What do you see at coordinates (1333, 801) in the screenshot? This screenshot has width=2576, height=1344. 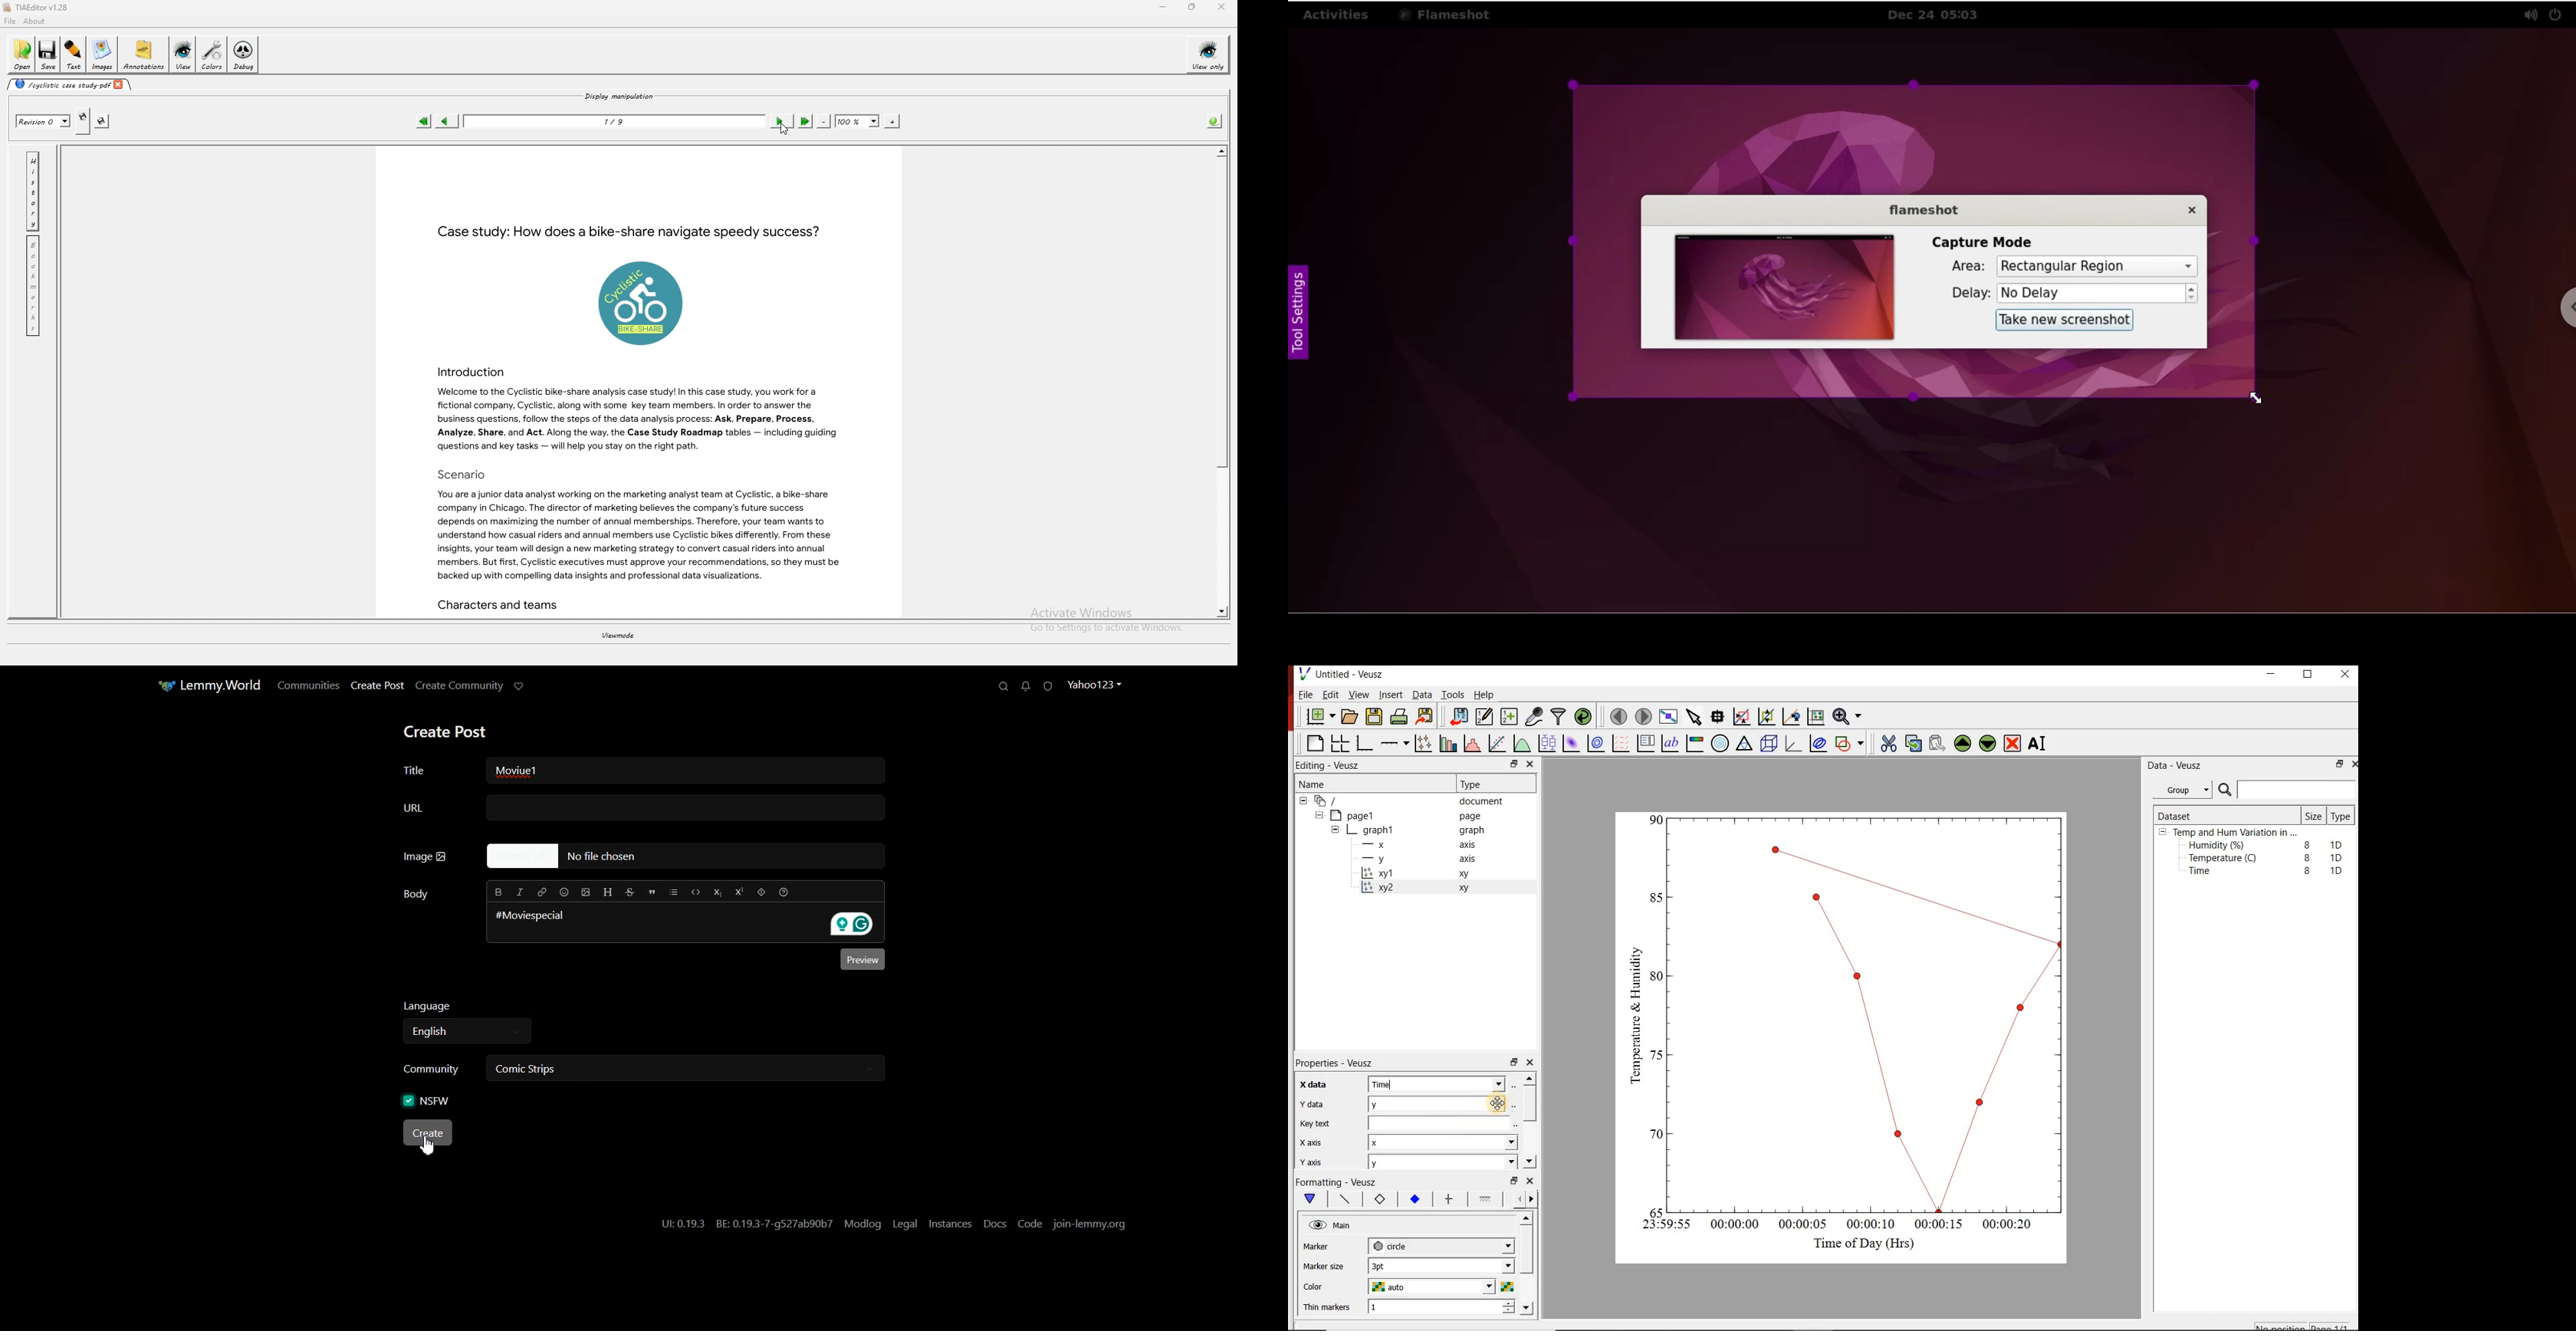 I see `document widget` at bounding box center [1333, 801].